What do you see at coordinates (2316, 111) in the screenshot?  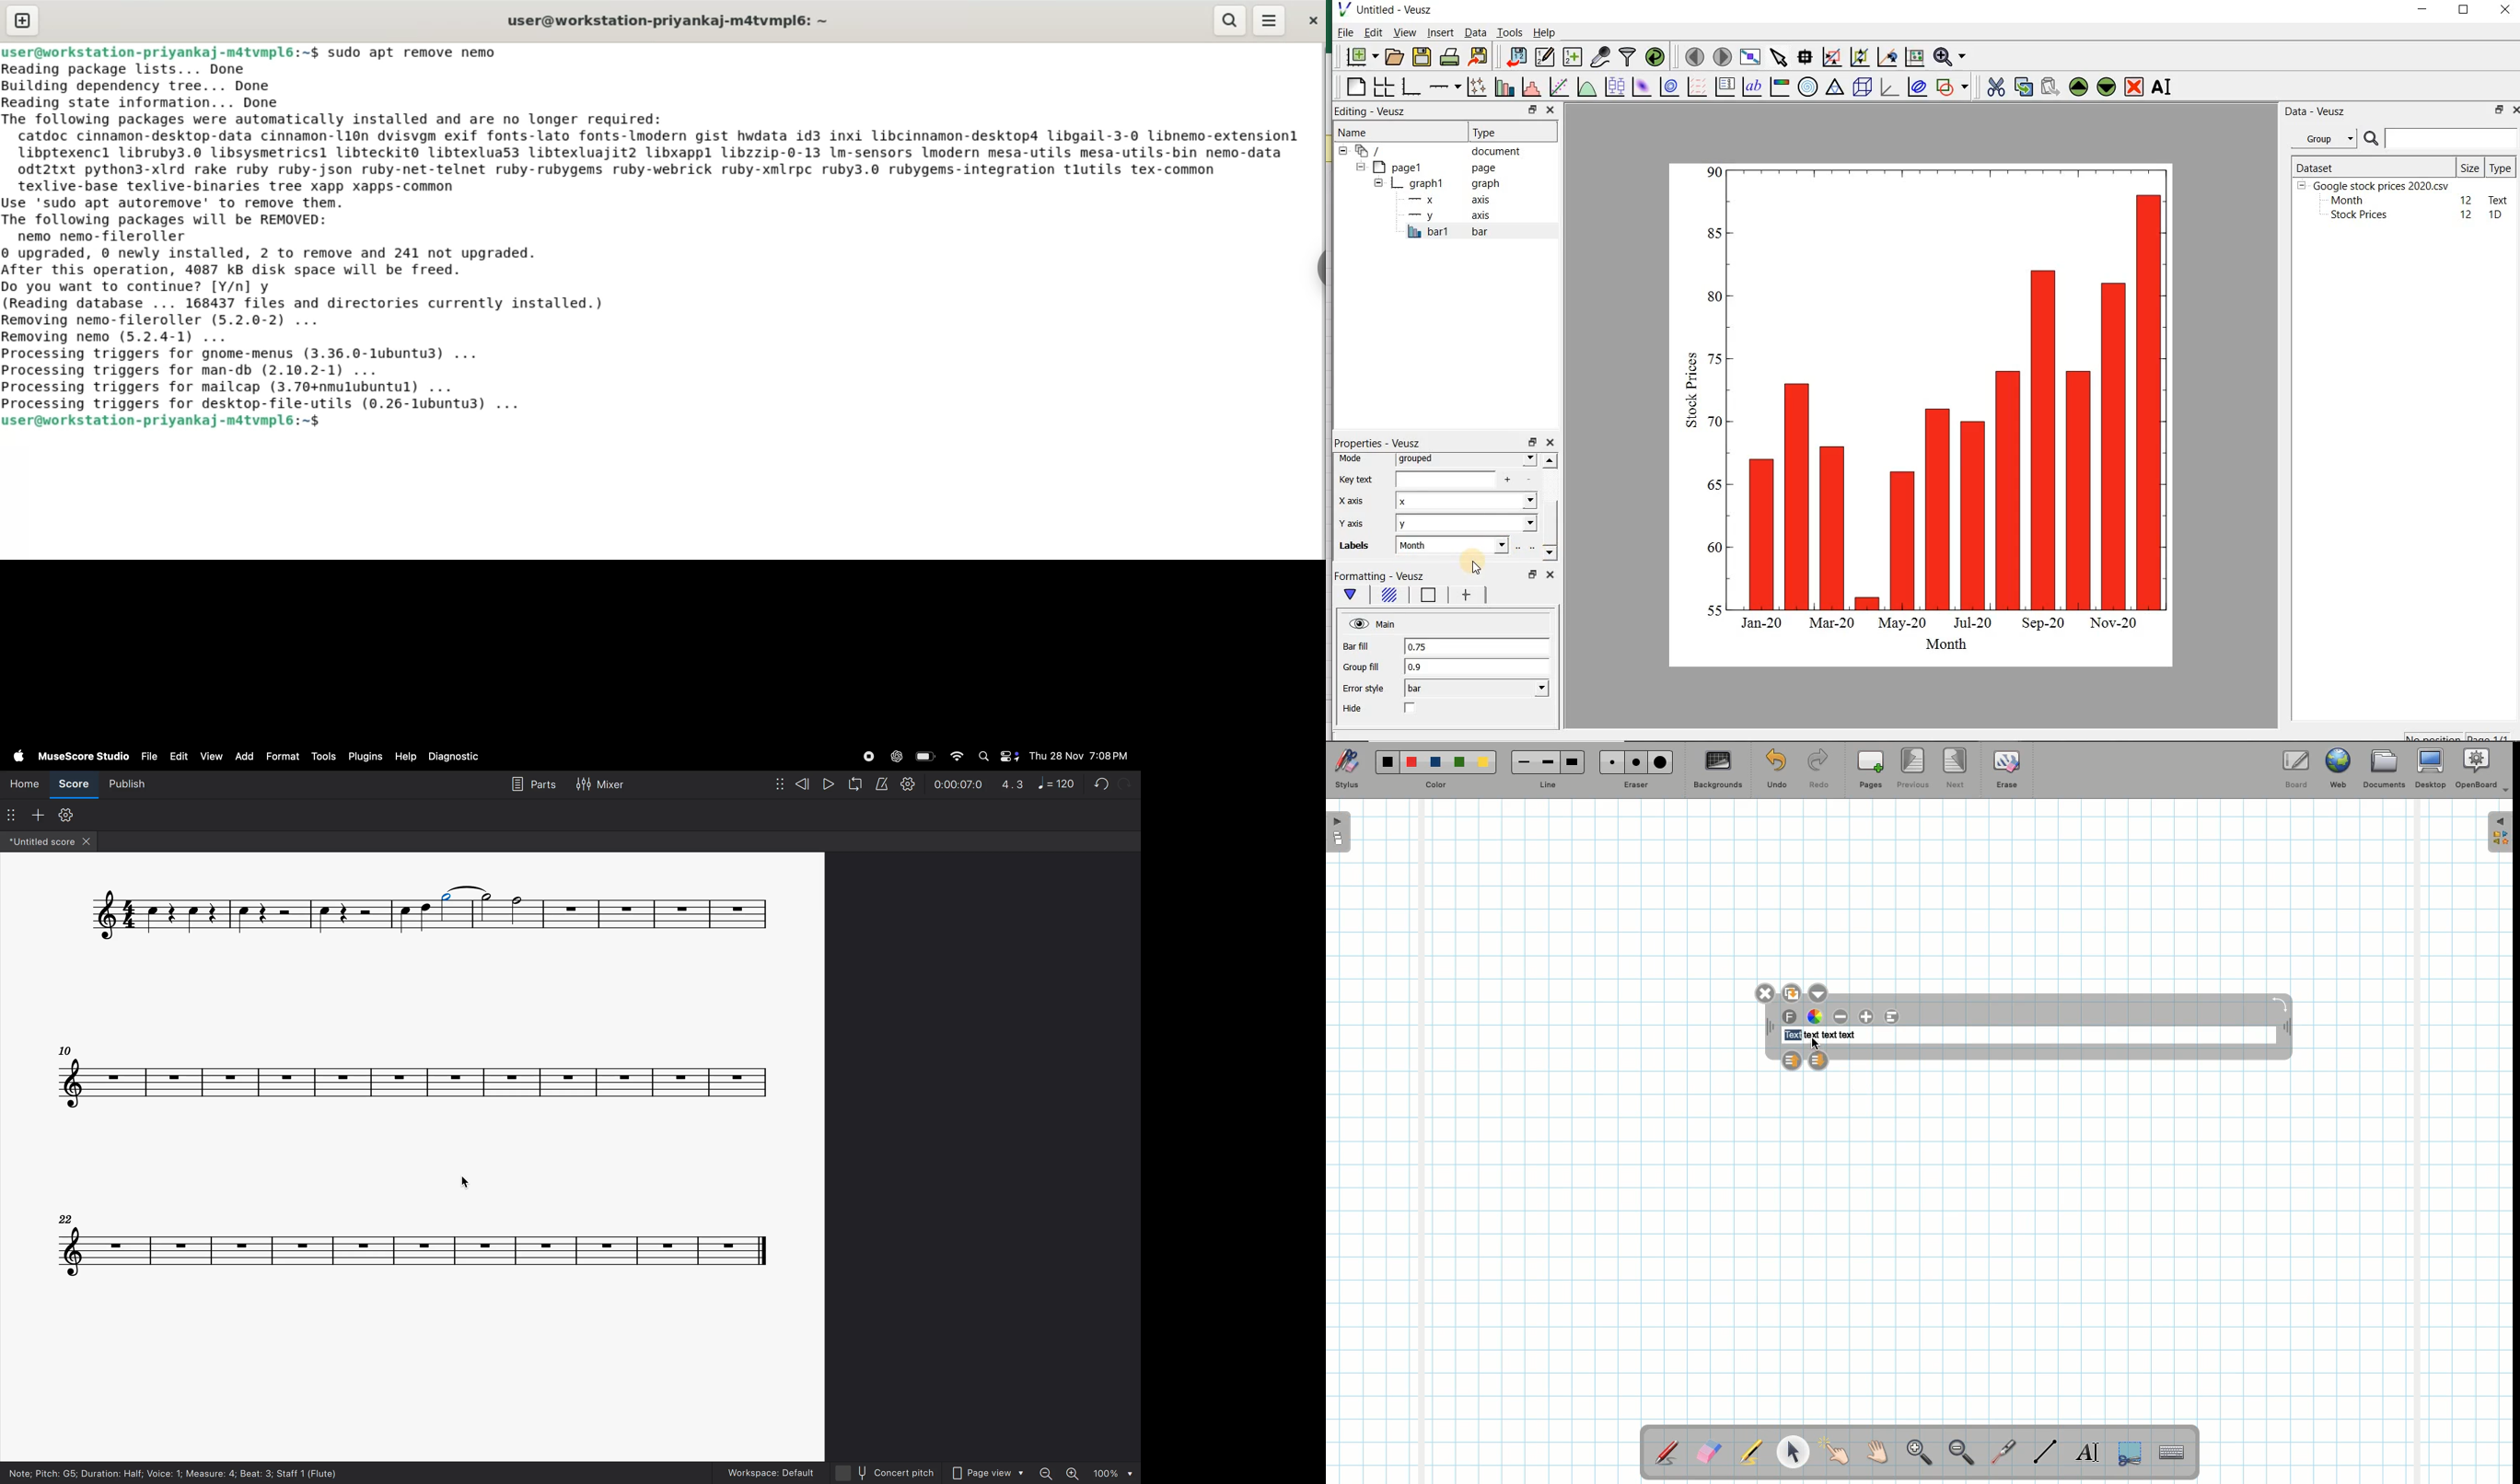 I see `Data - Veusz` at bounding box center [2316, 111].